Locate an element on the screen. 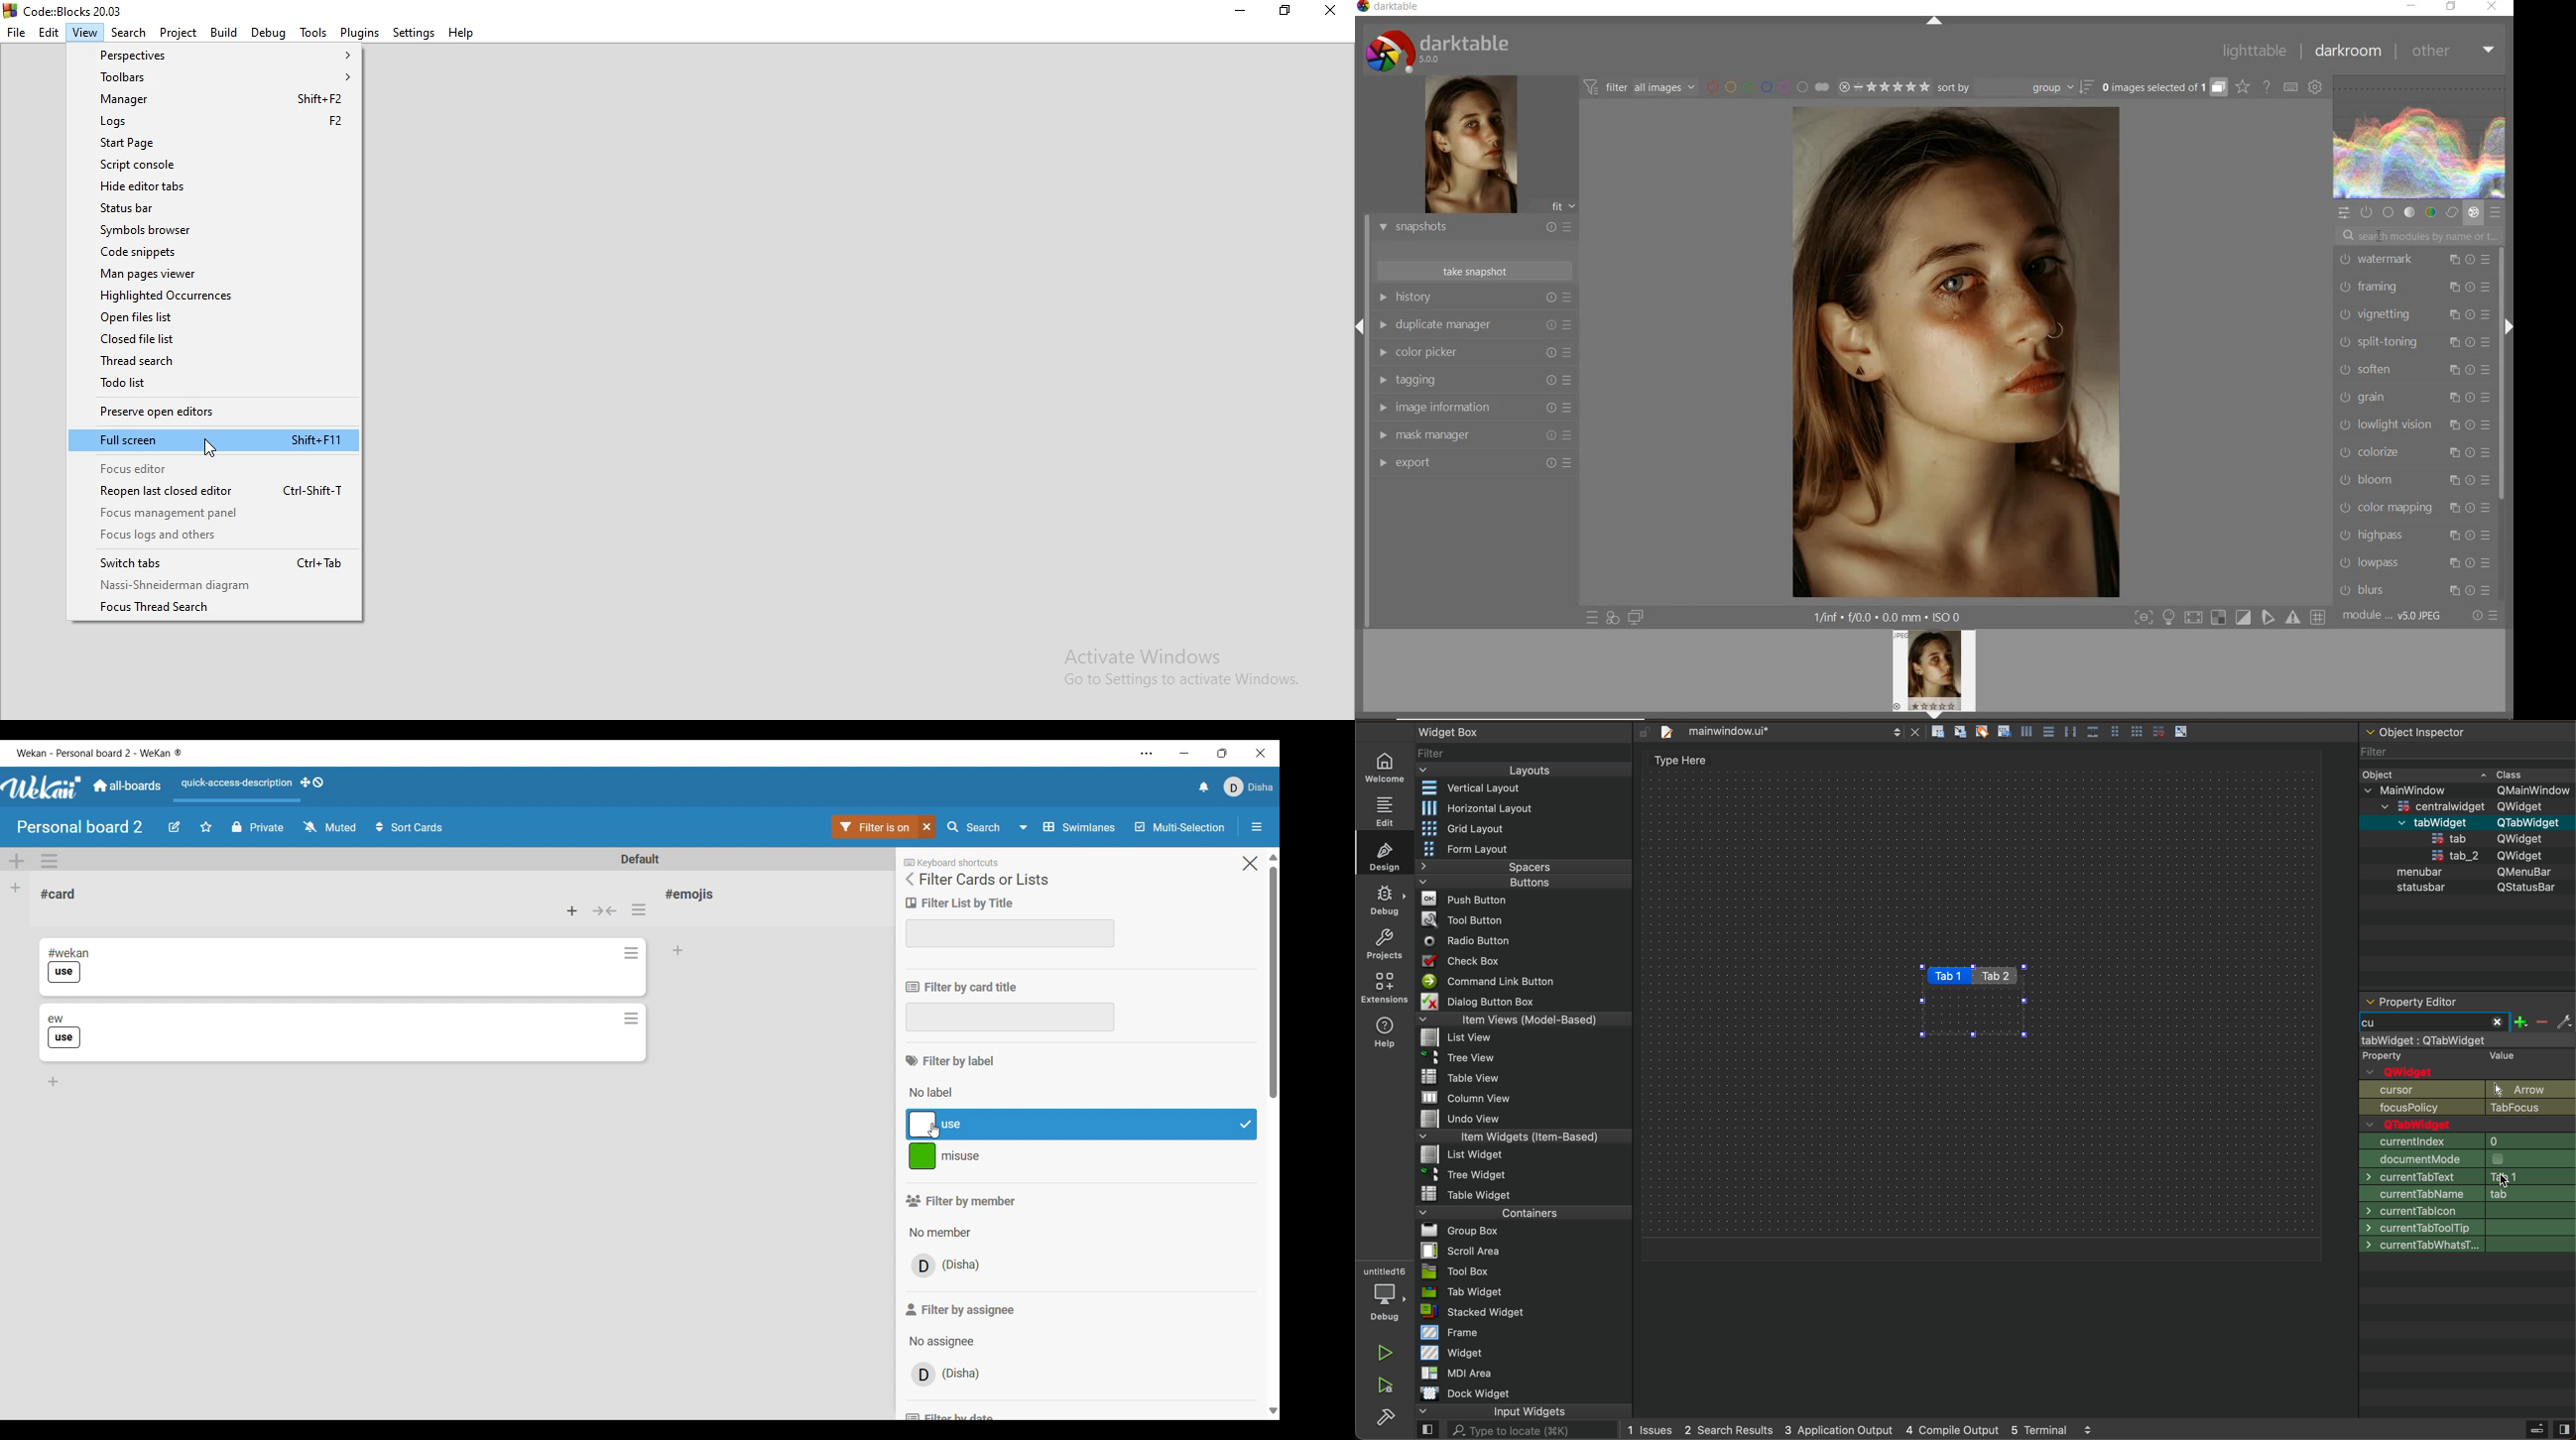 The image size is (2576, 1456). correct is located at coordinates (2452, 214).